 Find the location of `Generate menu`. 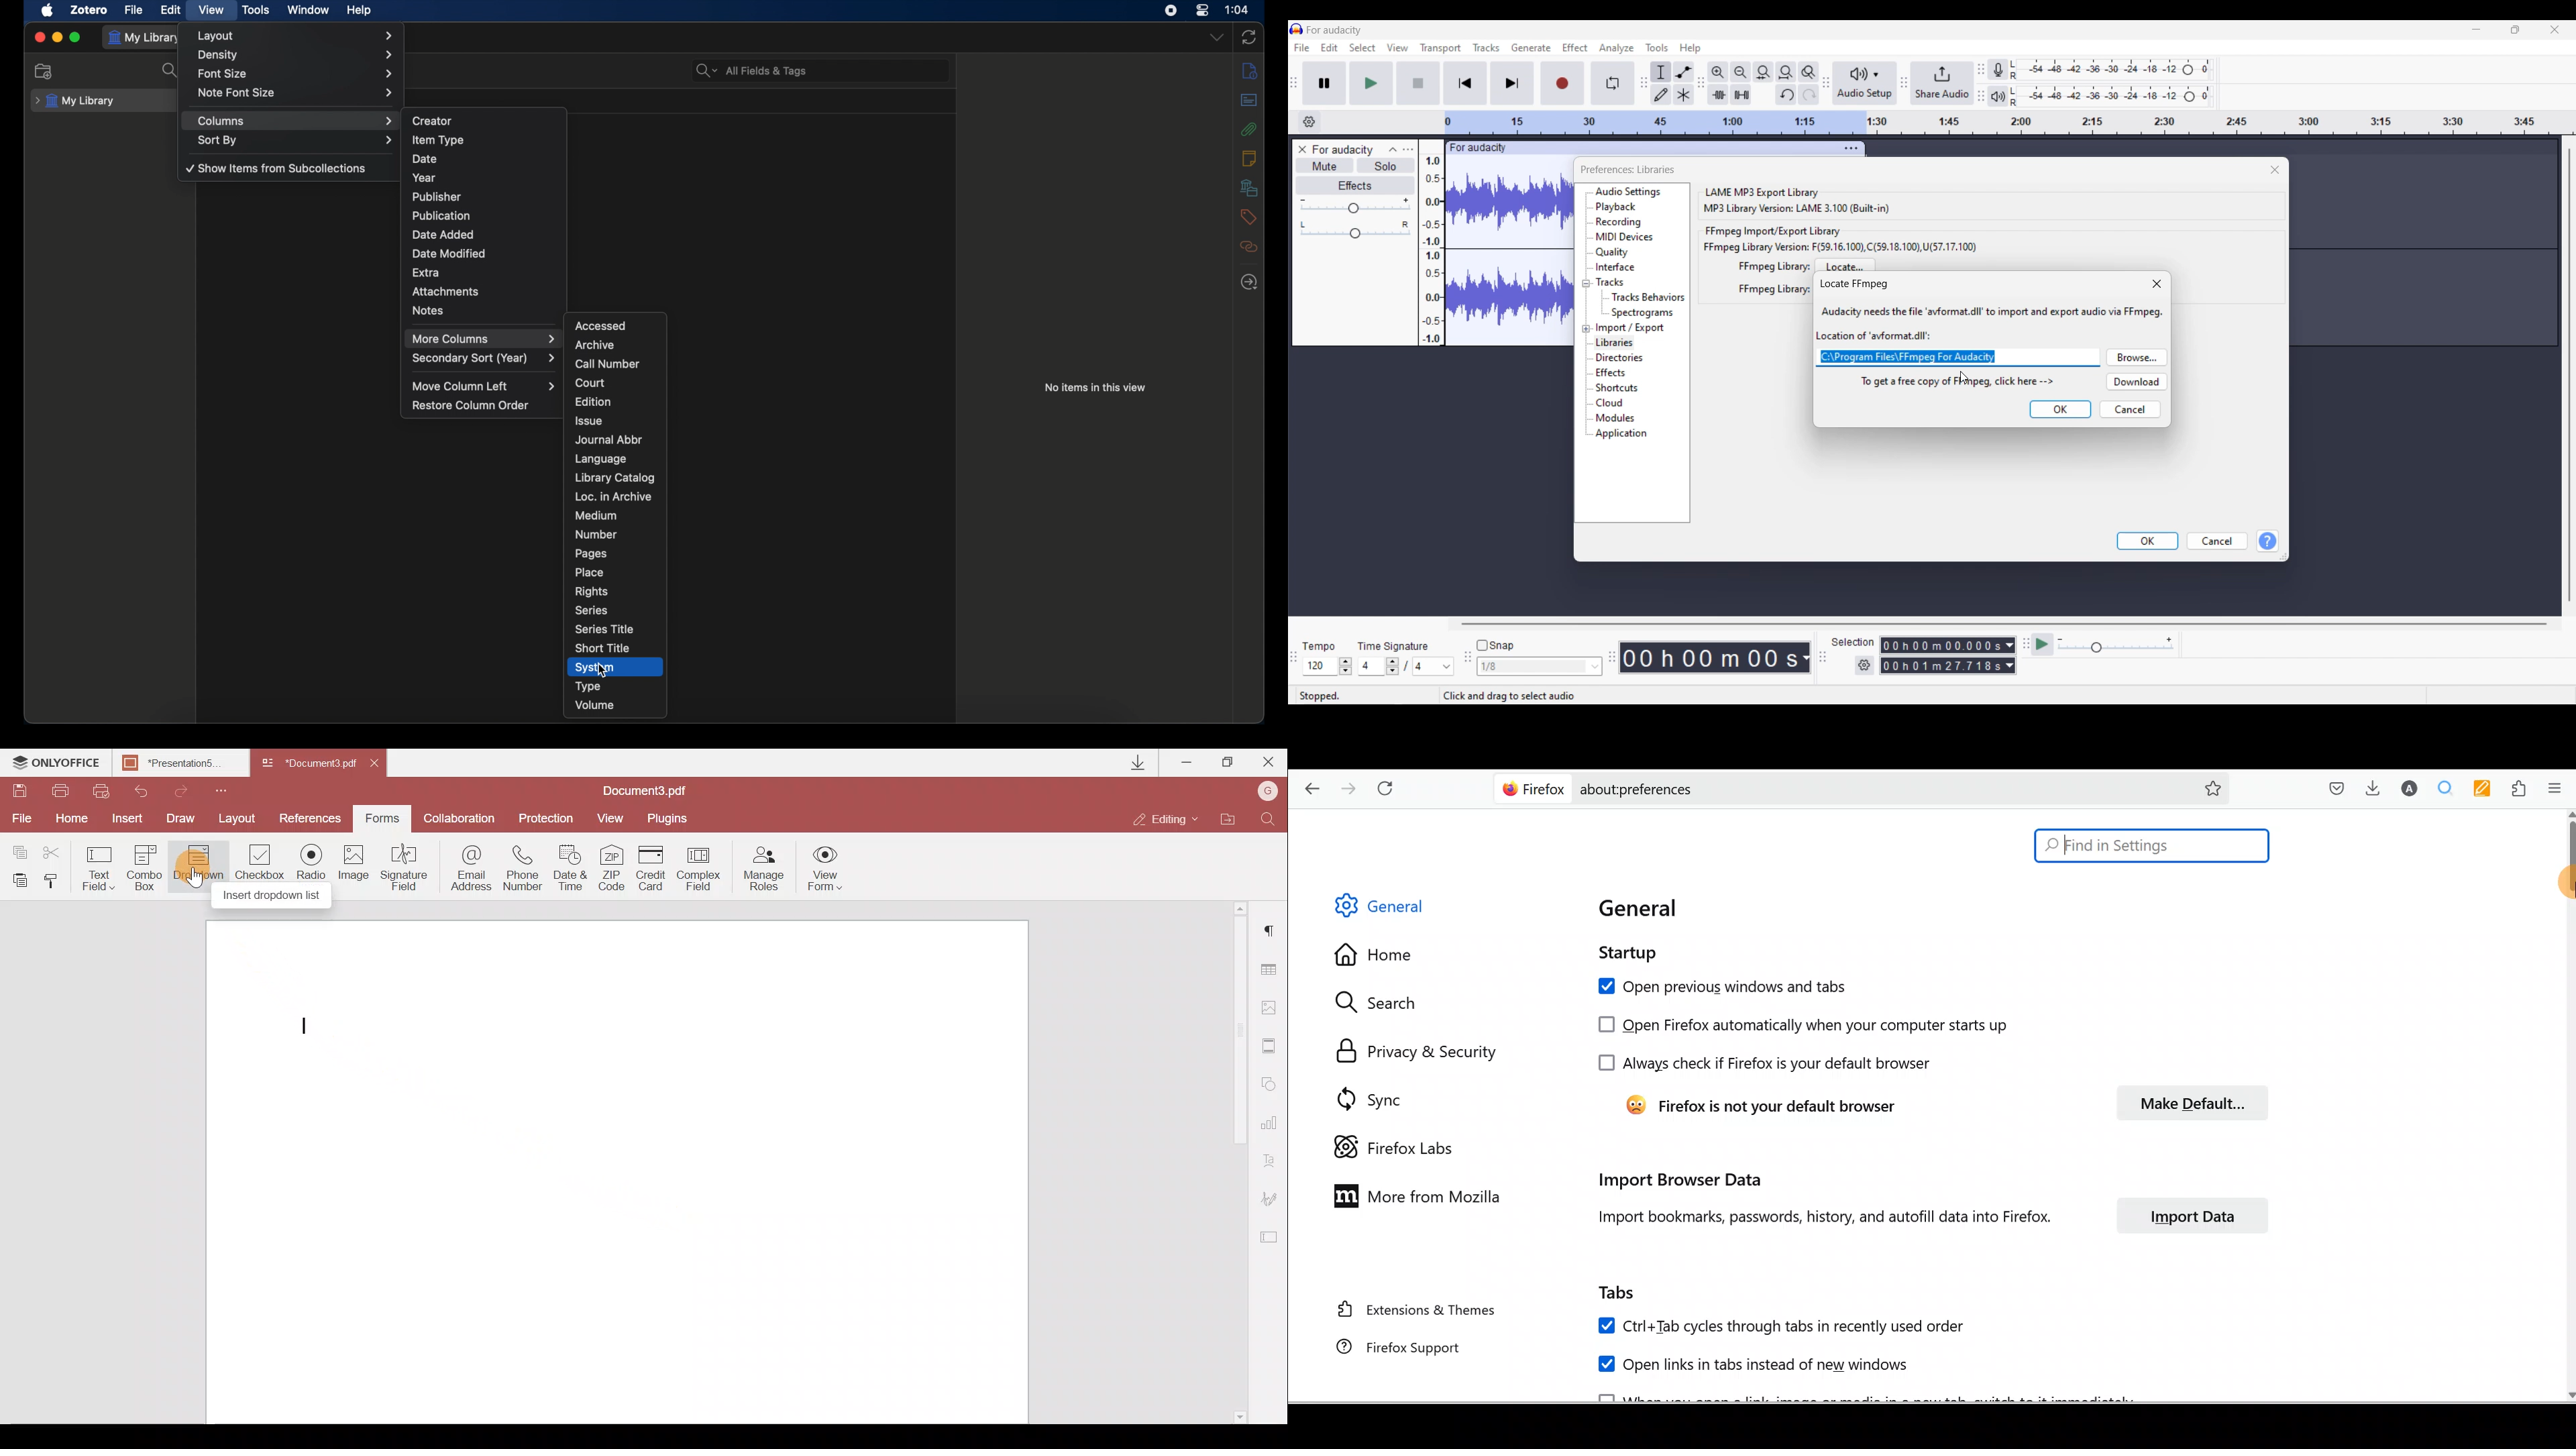

Generate menu is located at coordinates (1532, 48).